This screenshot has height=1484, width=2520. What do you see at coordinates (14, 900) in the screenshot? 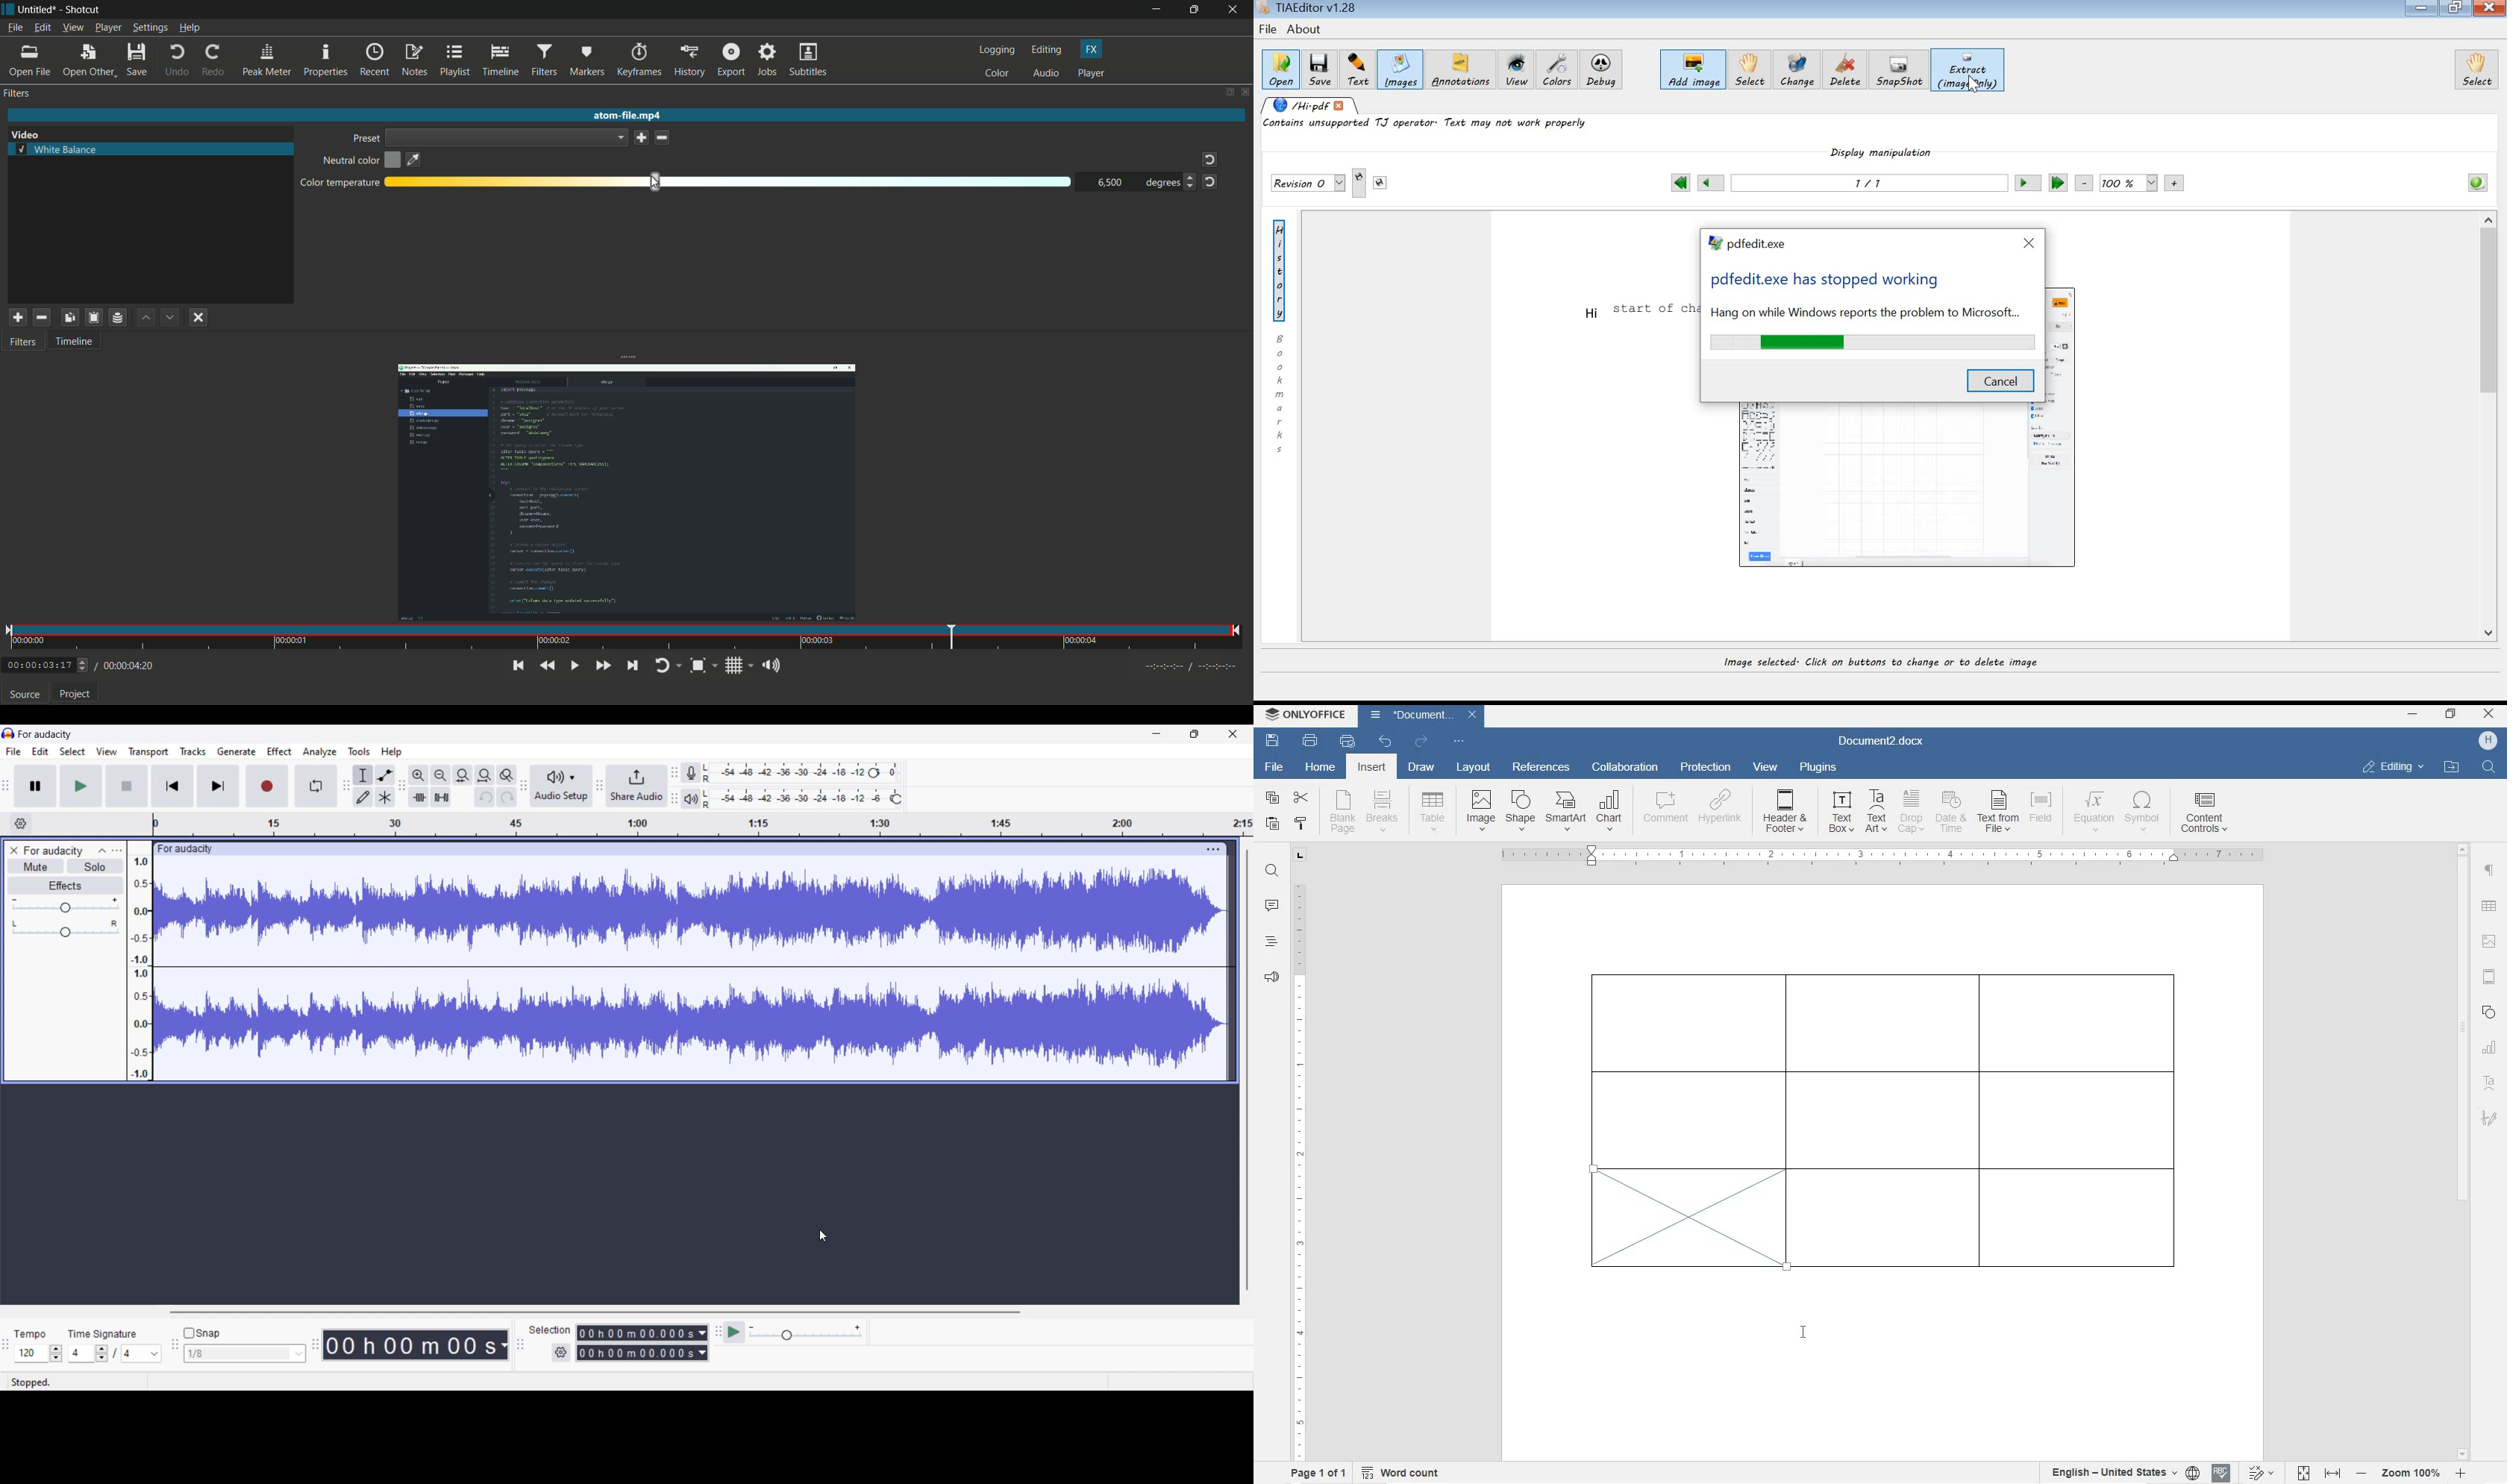
I see `Decrease volume` at bounding box center [14, 900].